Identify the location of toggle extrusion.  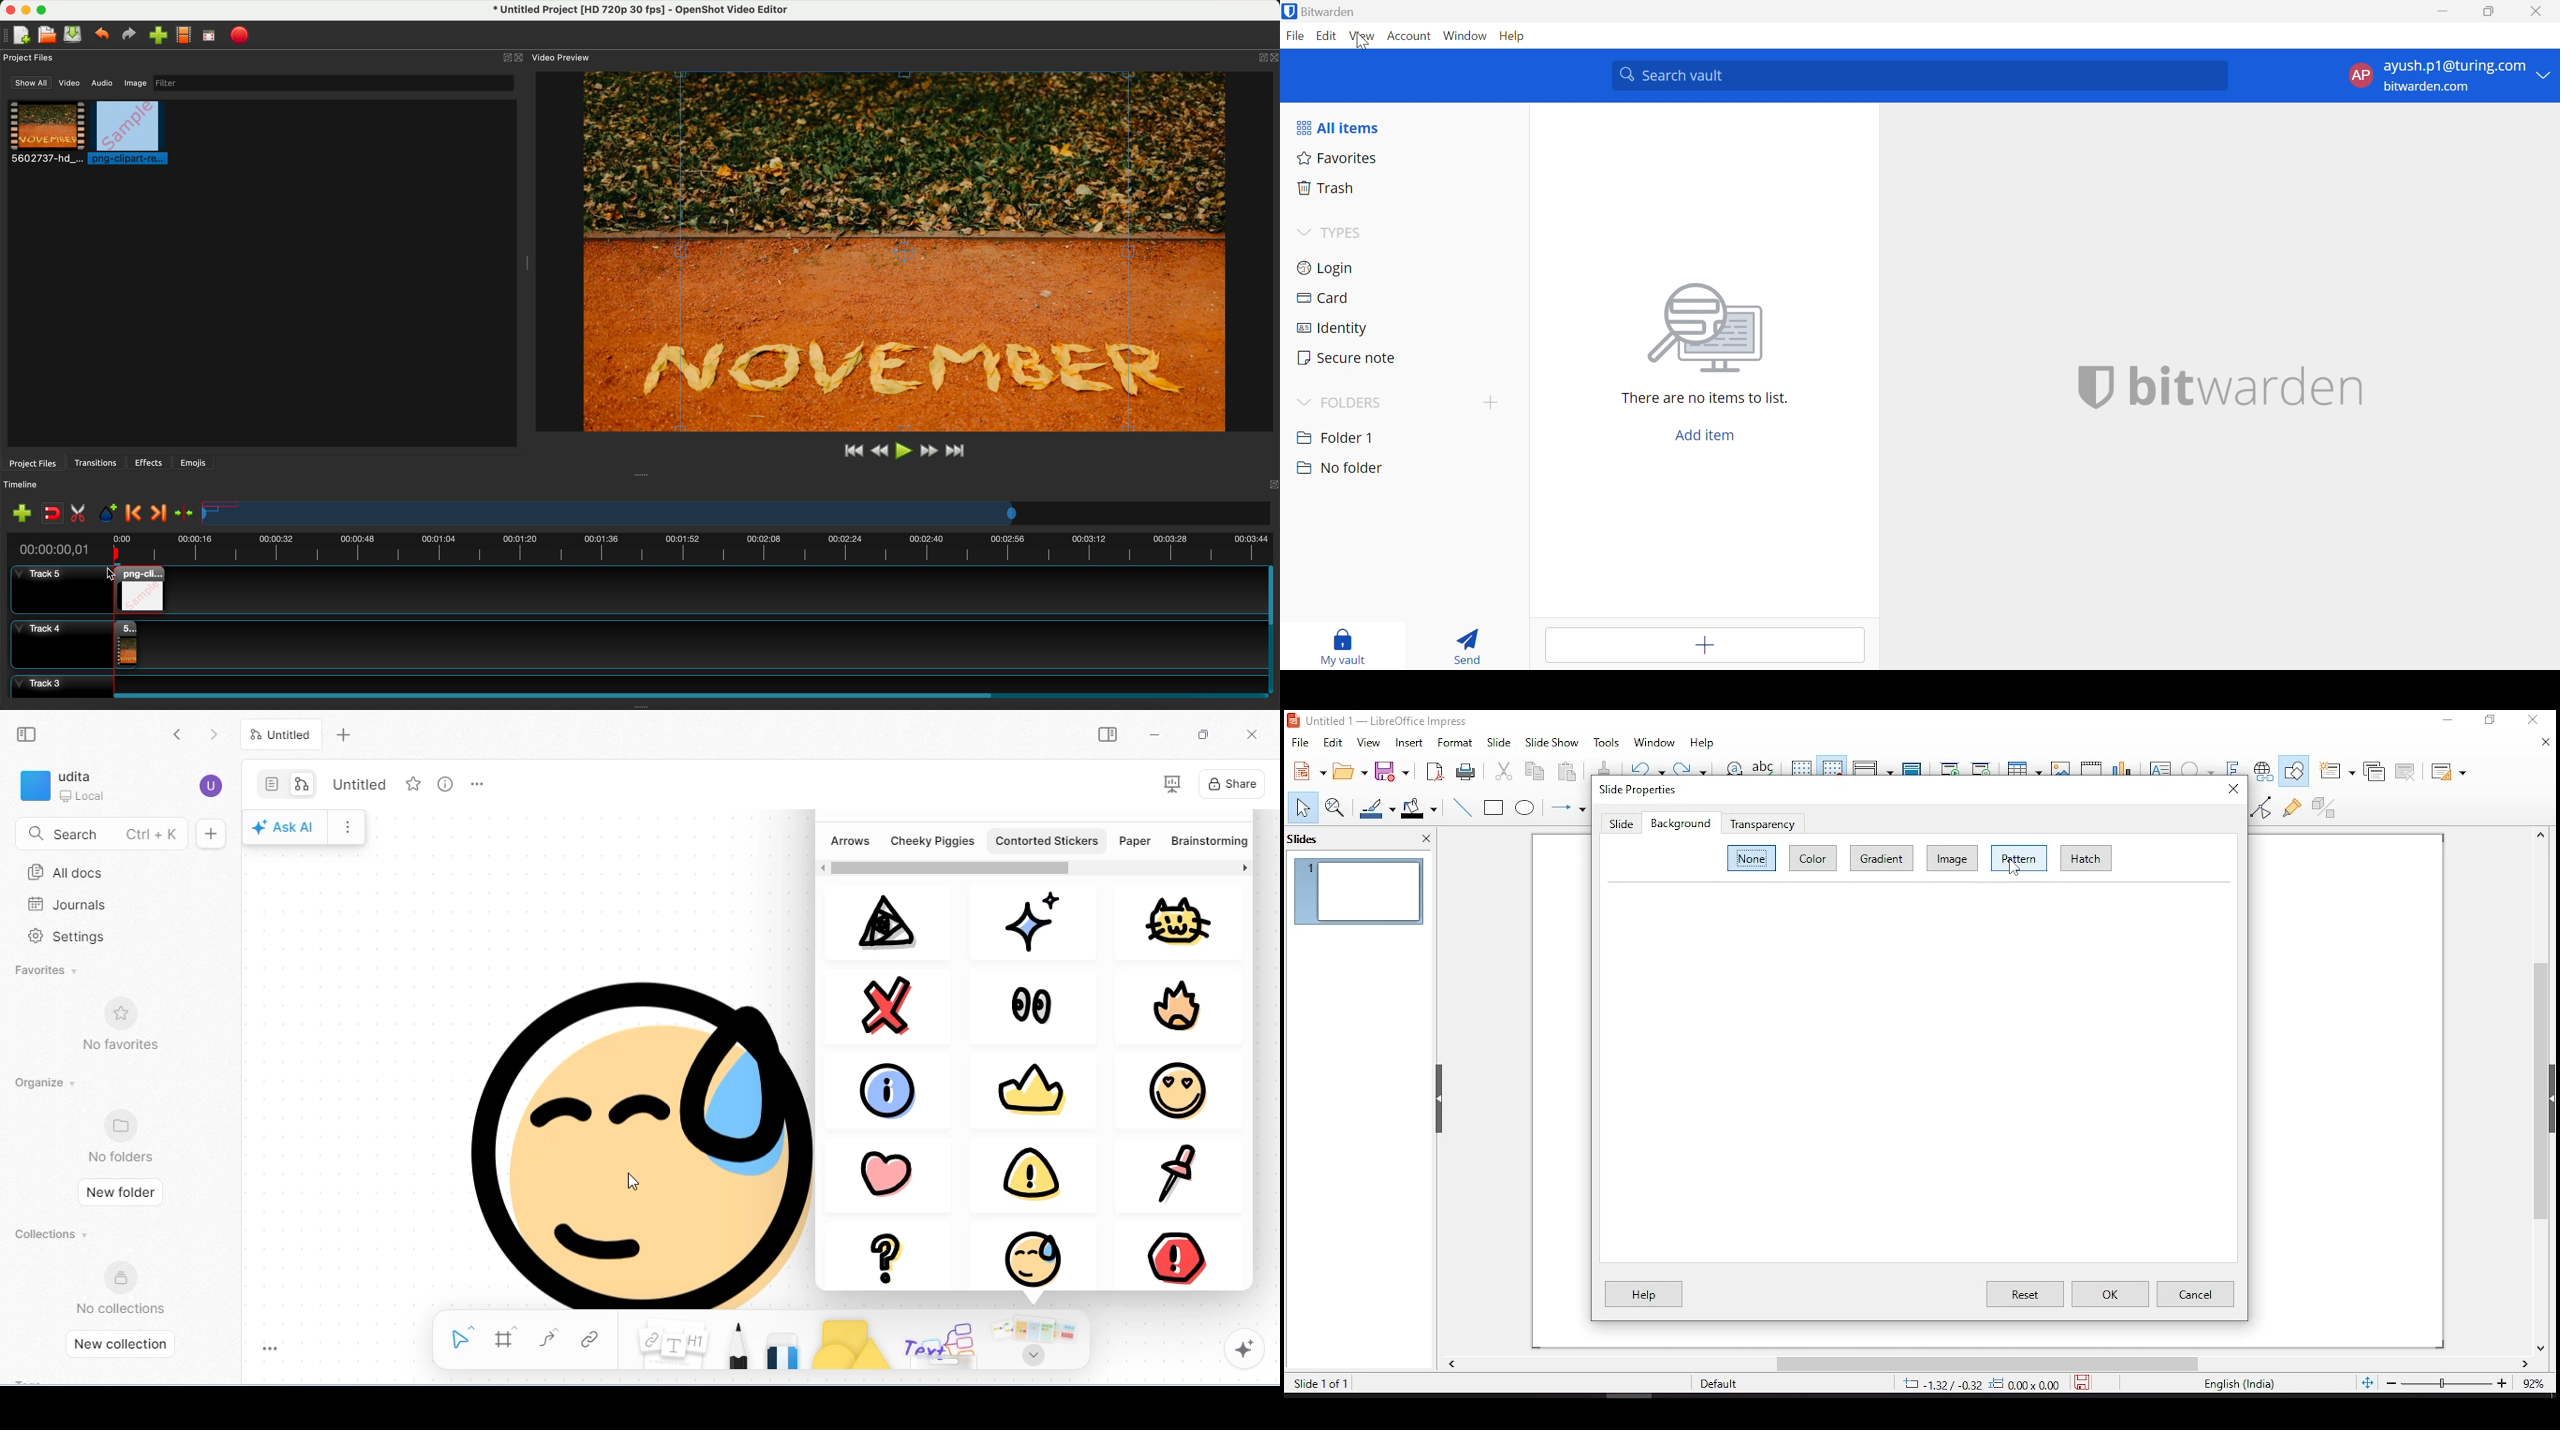
(2323, 807).